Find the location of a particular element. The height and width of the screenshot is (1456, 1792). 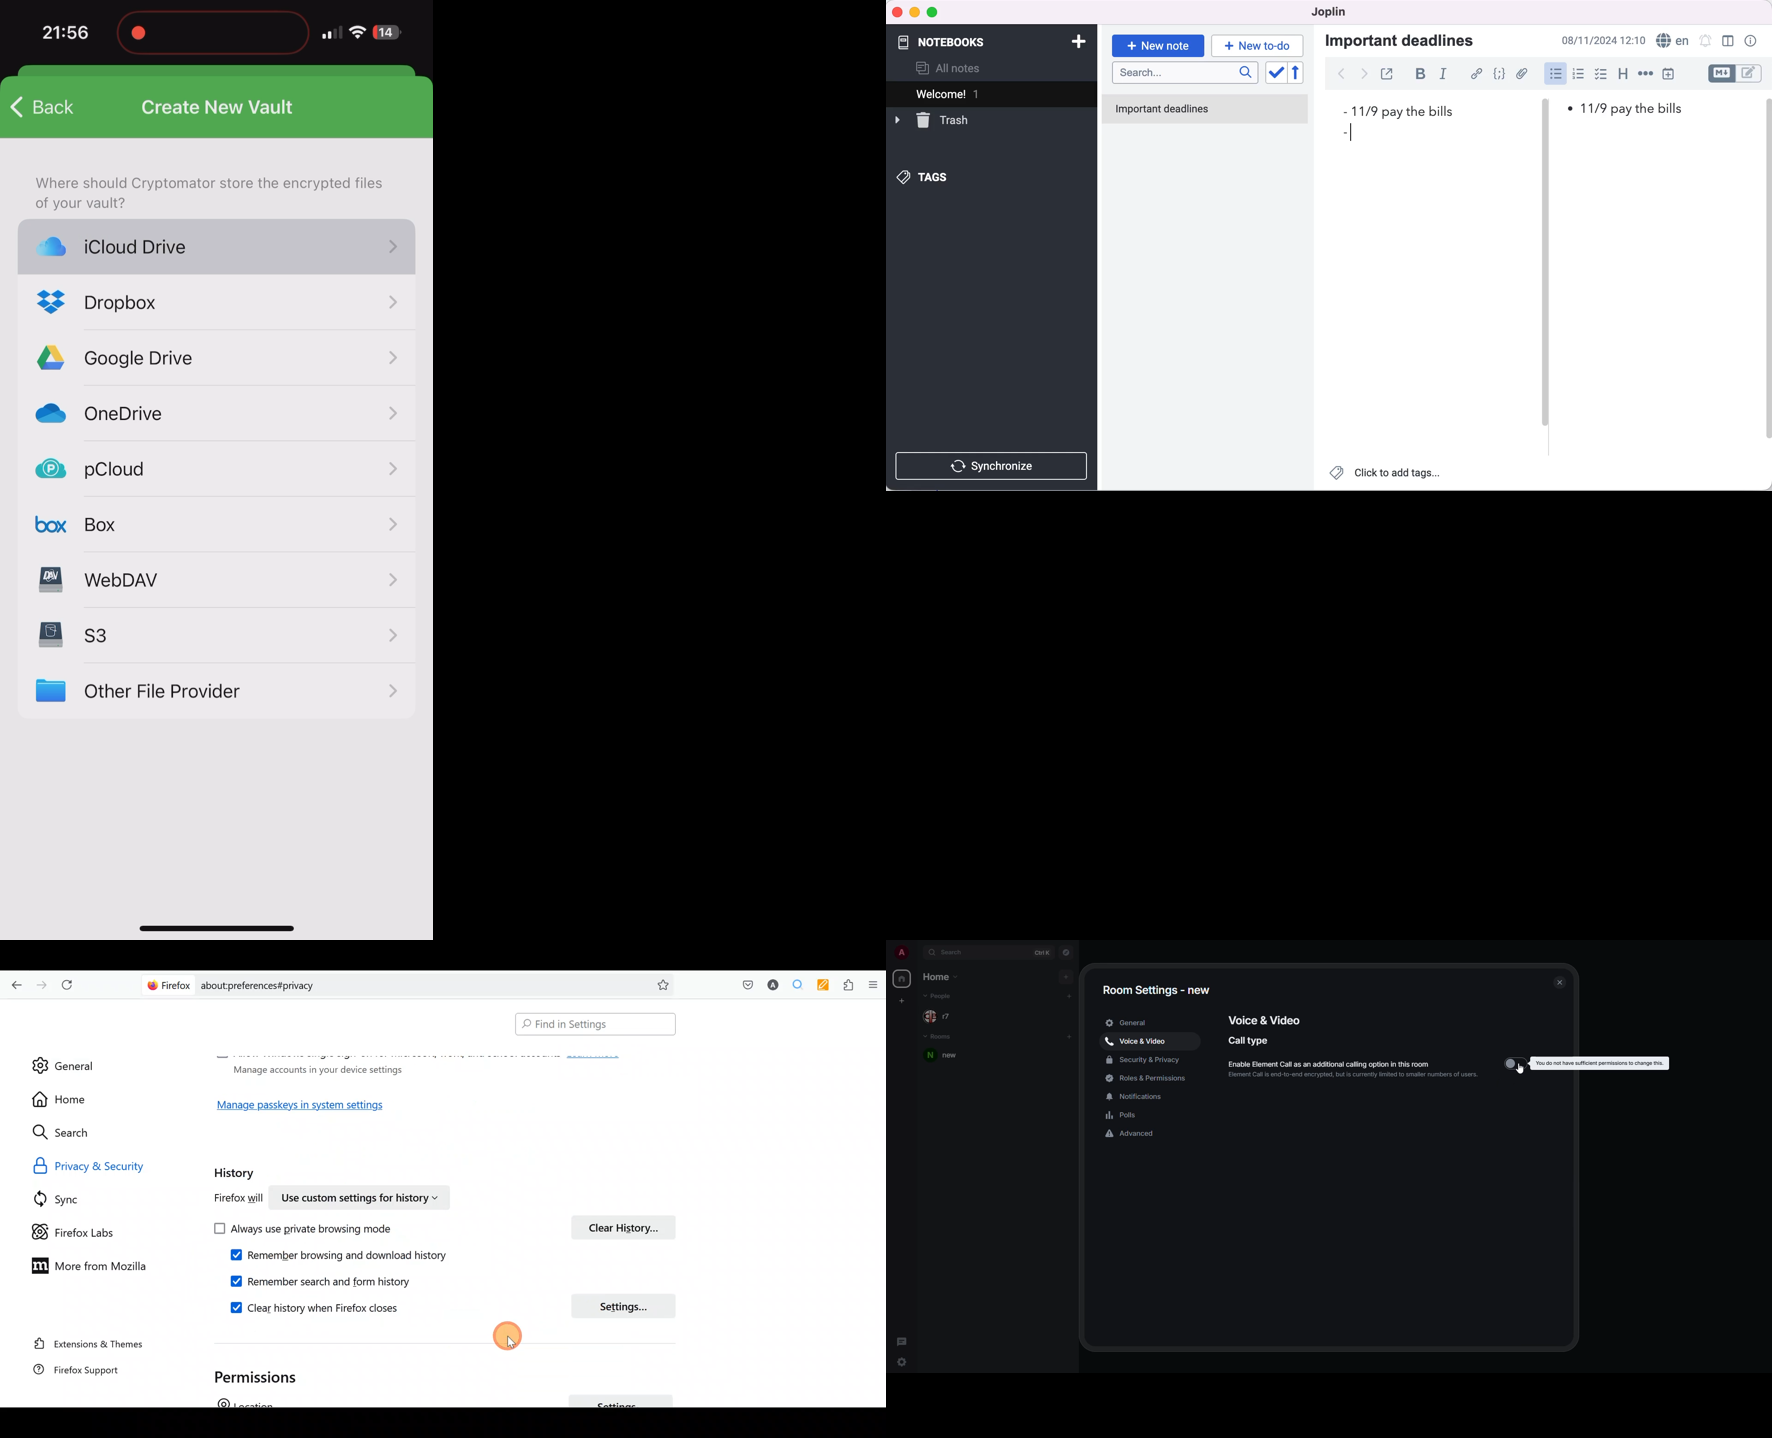

Open application menu is located at coordinates (872, 986).